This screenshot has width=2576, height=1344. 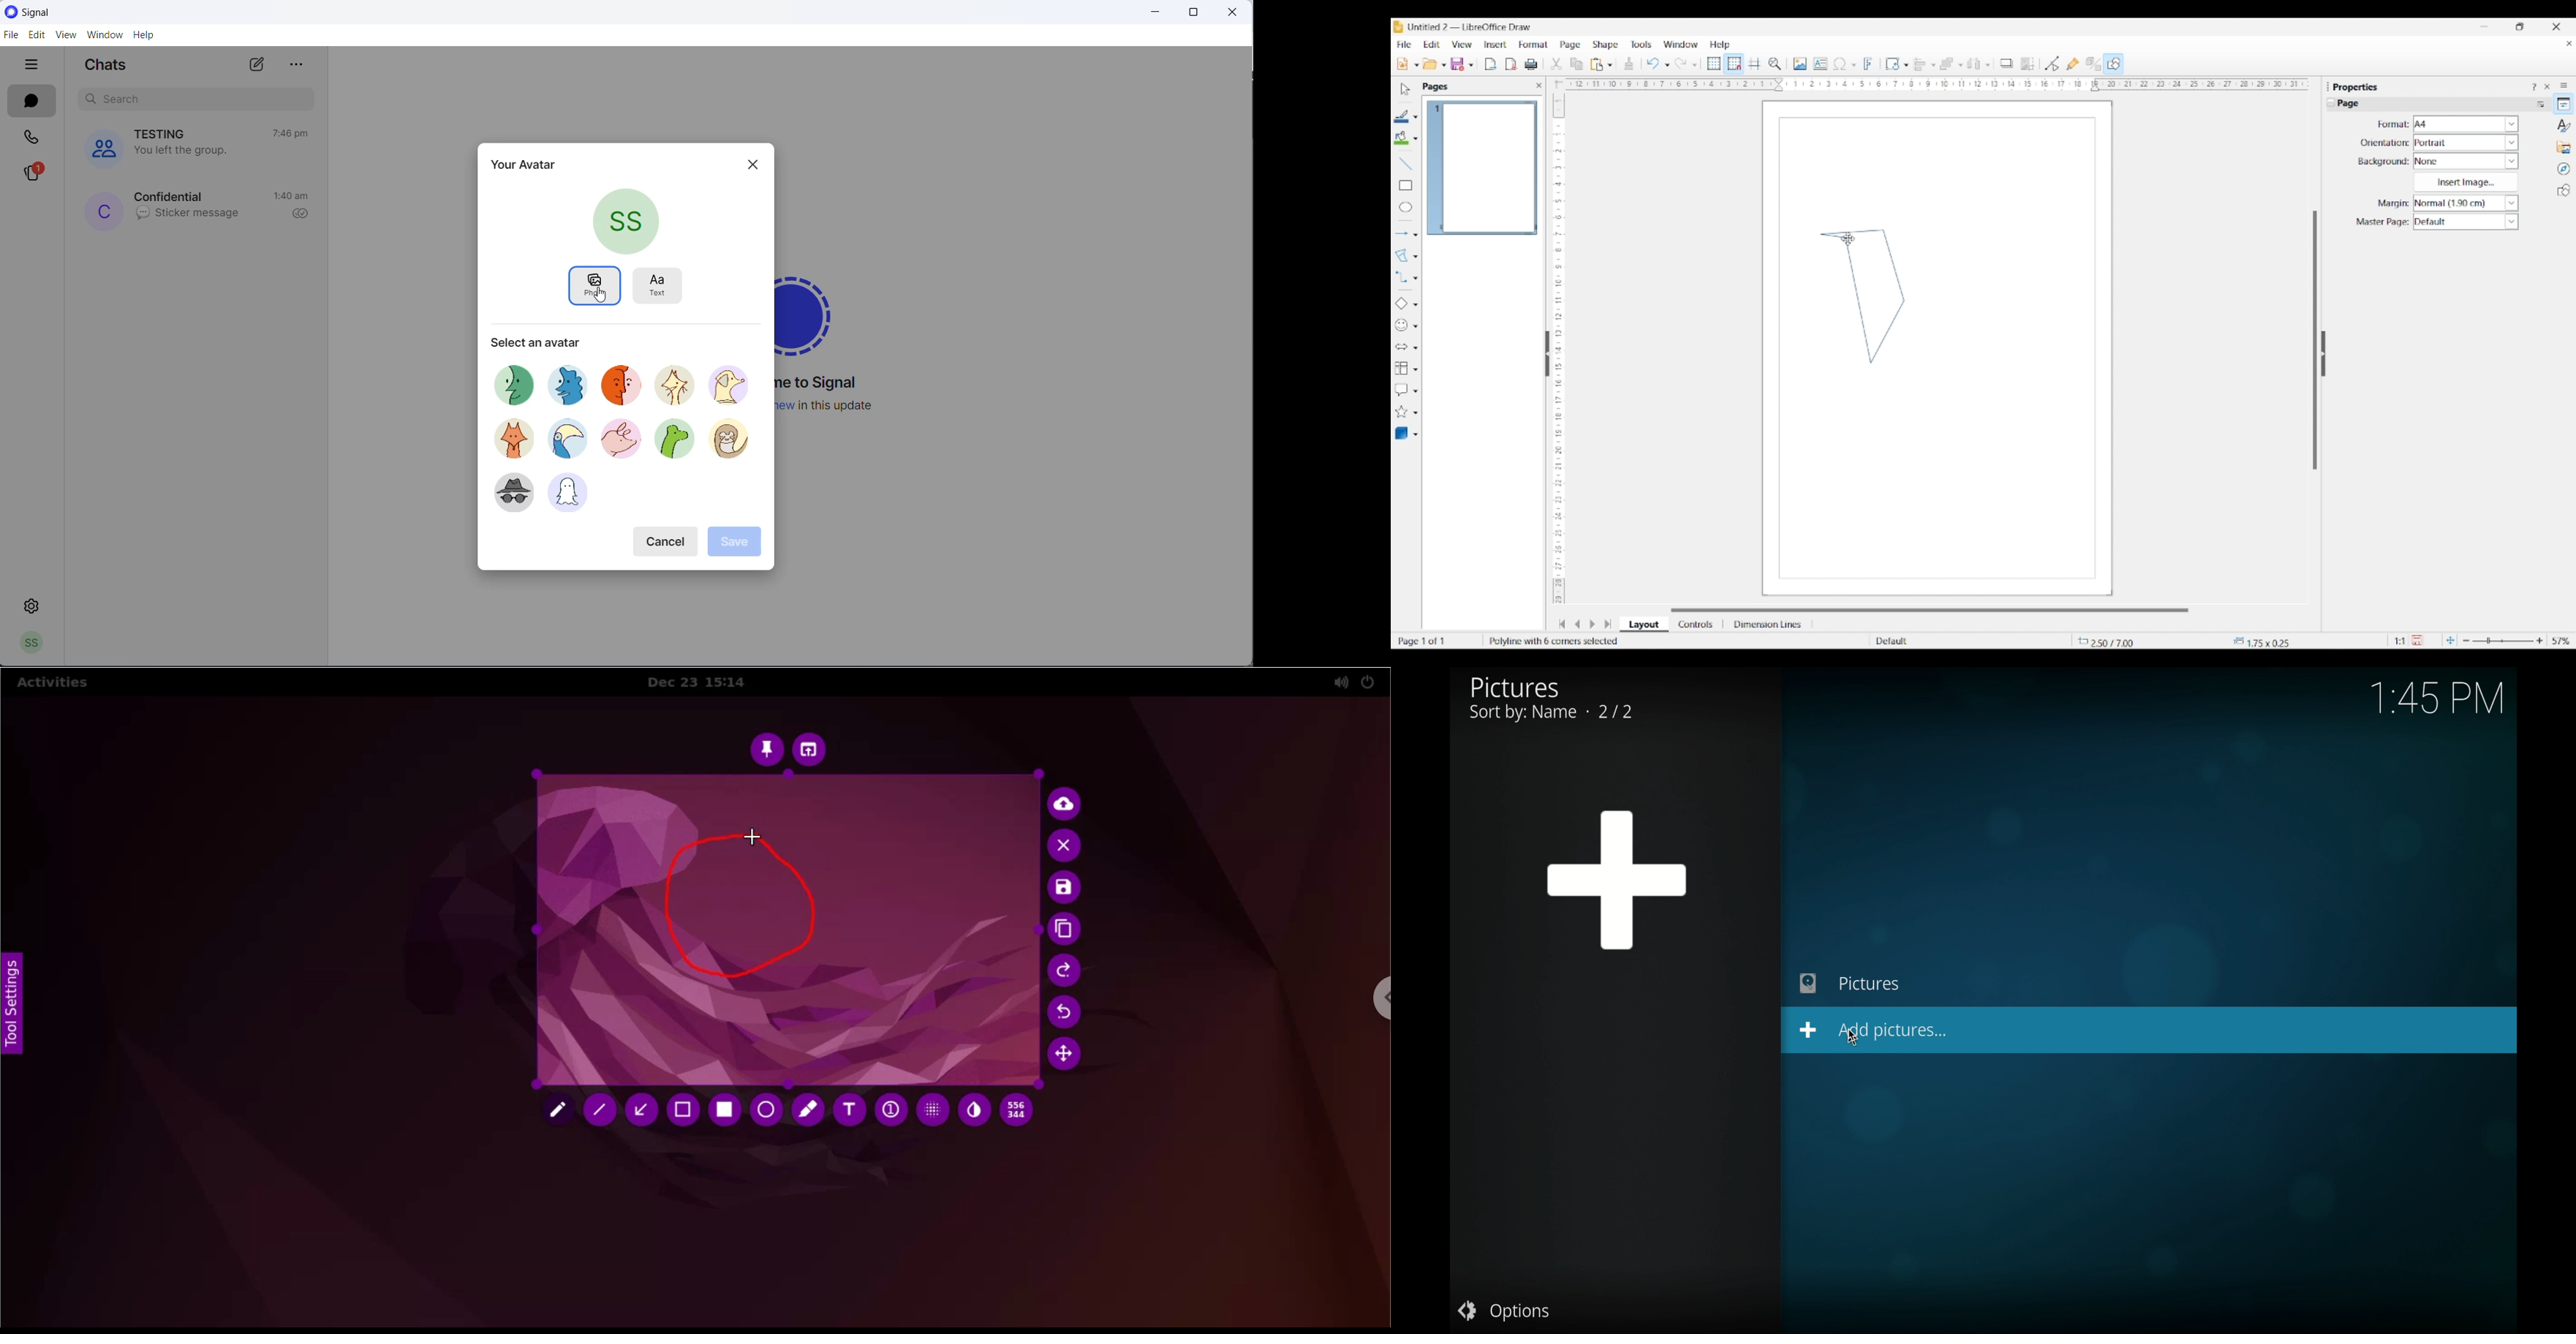 I want to click on current profile, so click(x=627, y=221).